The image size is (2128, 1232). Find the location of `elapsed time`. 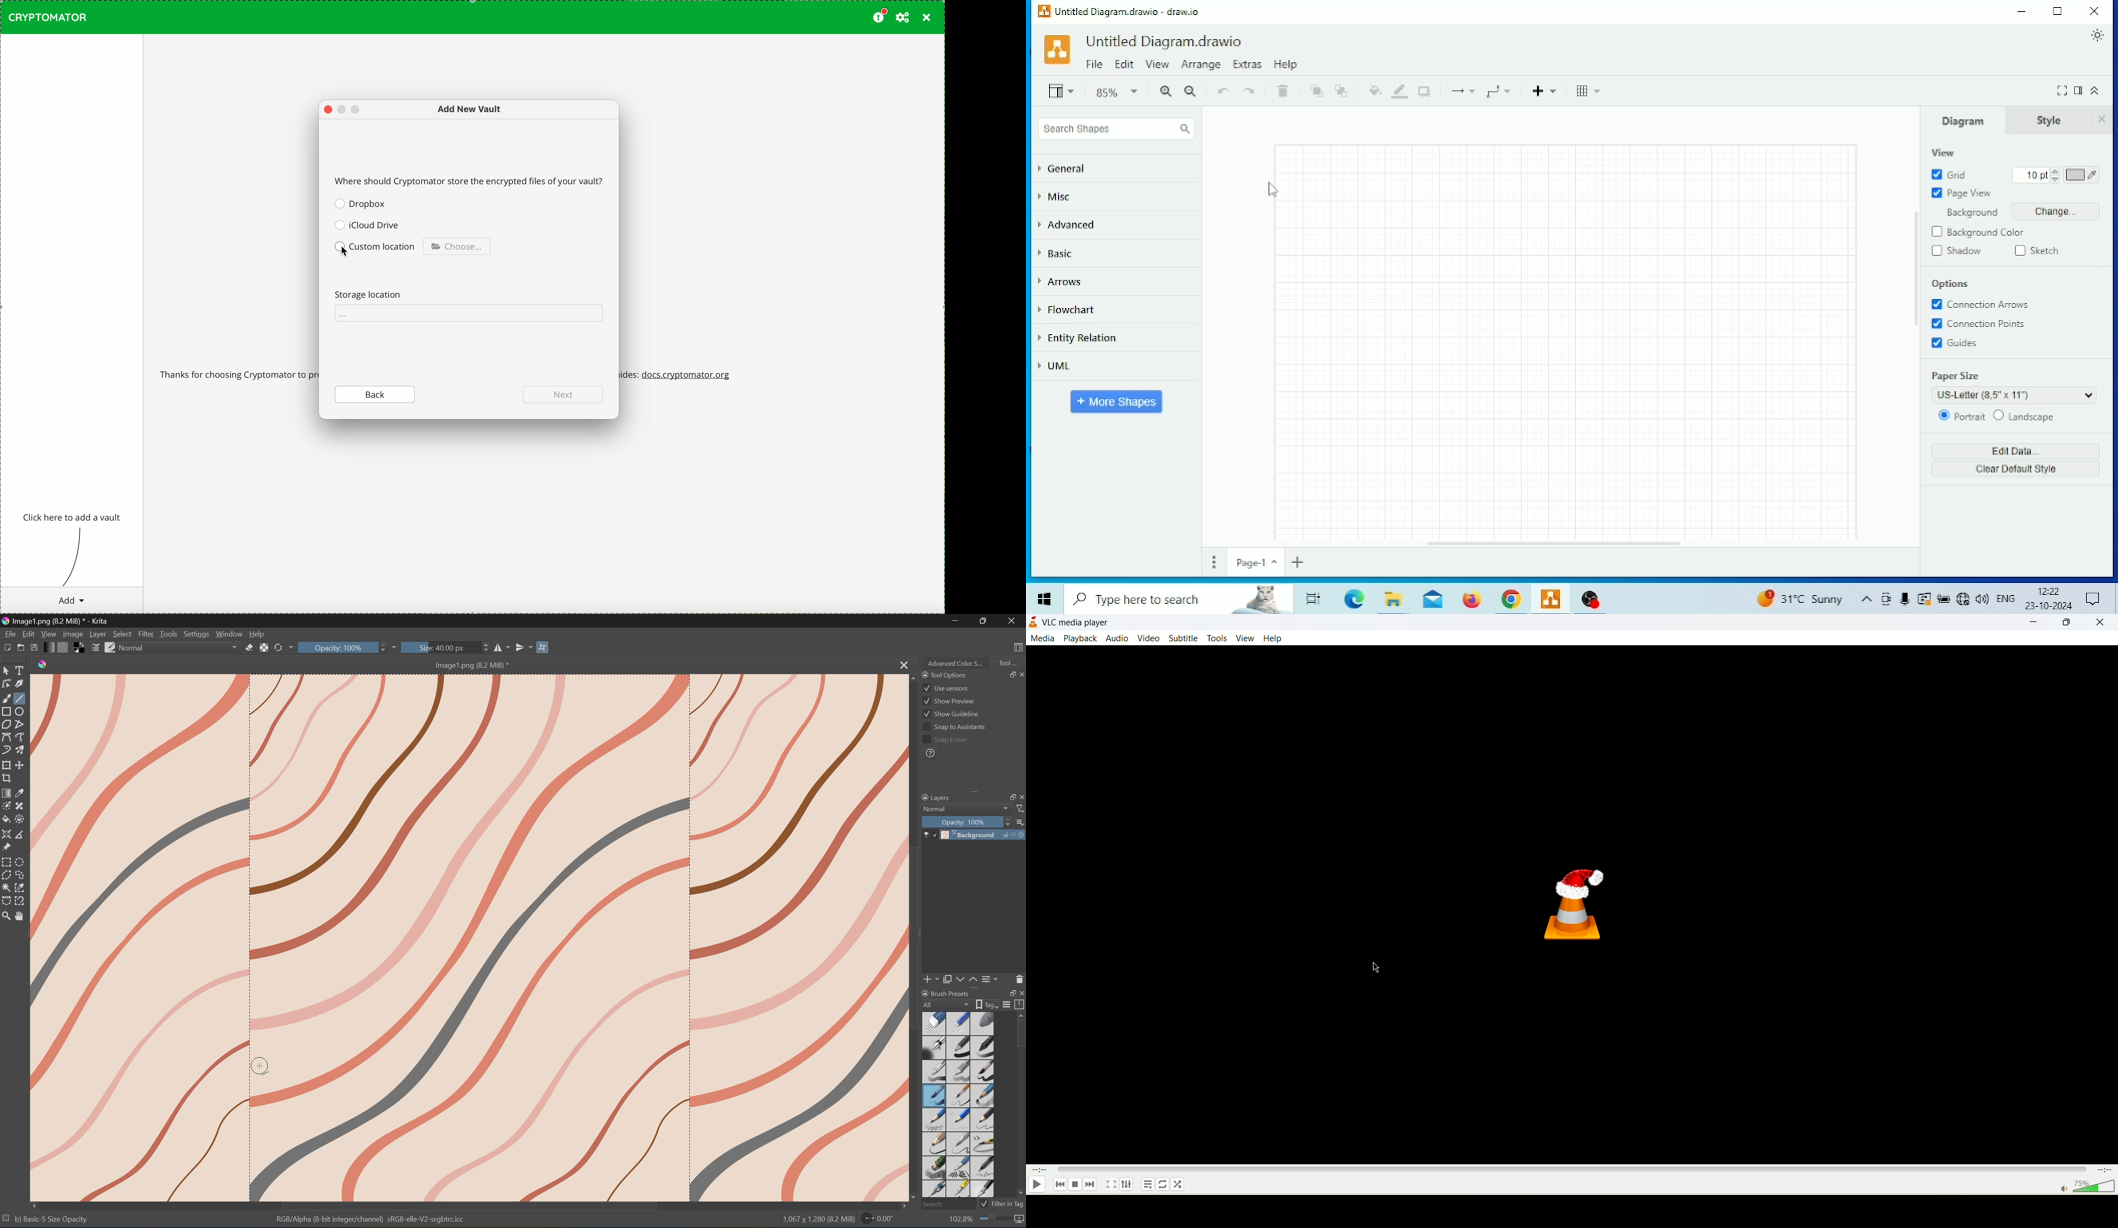

elapsed time is located at coordinates (1040, 1170).